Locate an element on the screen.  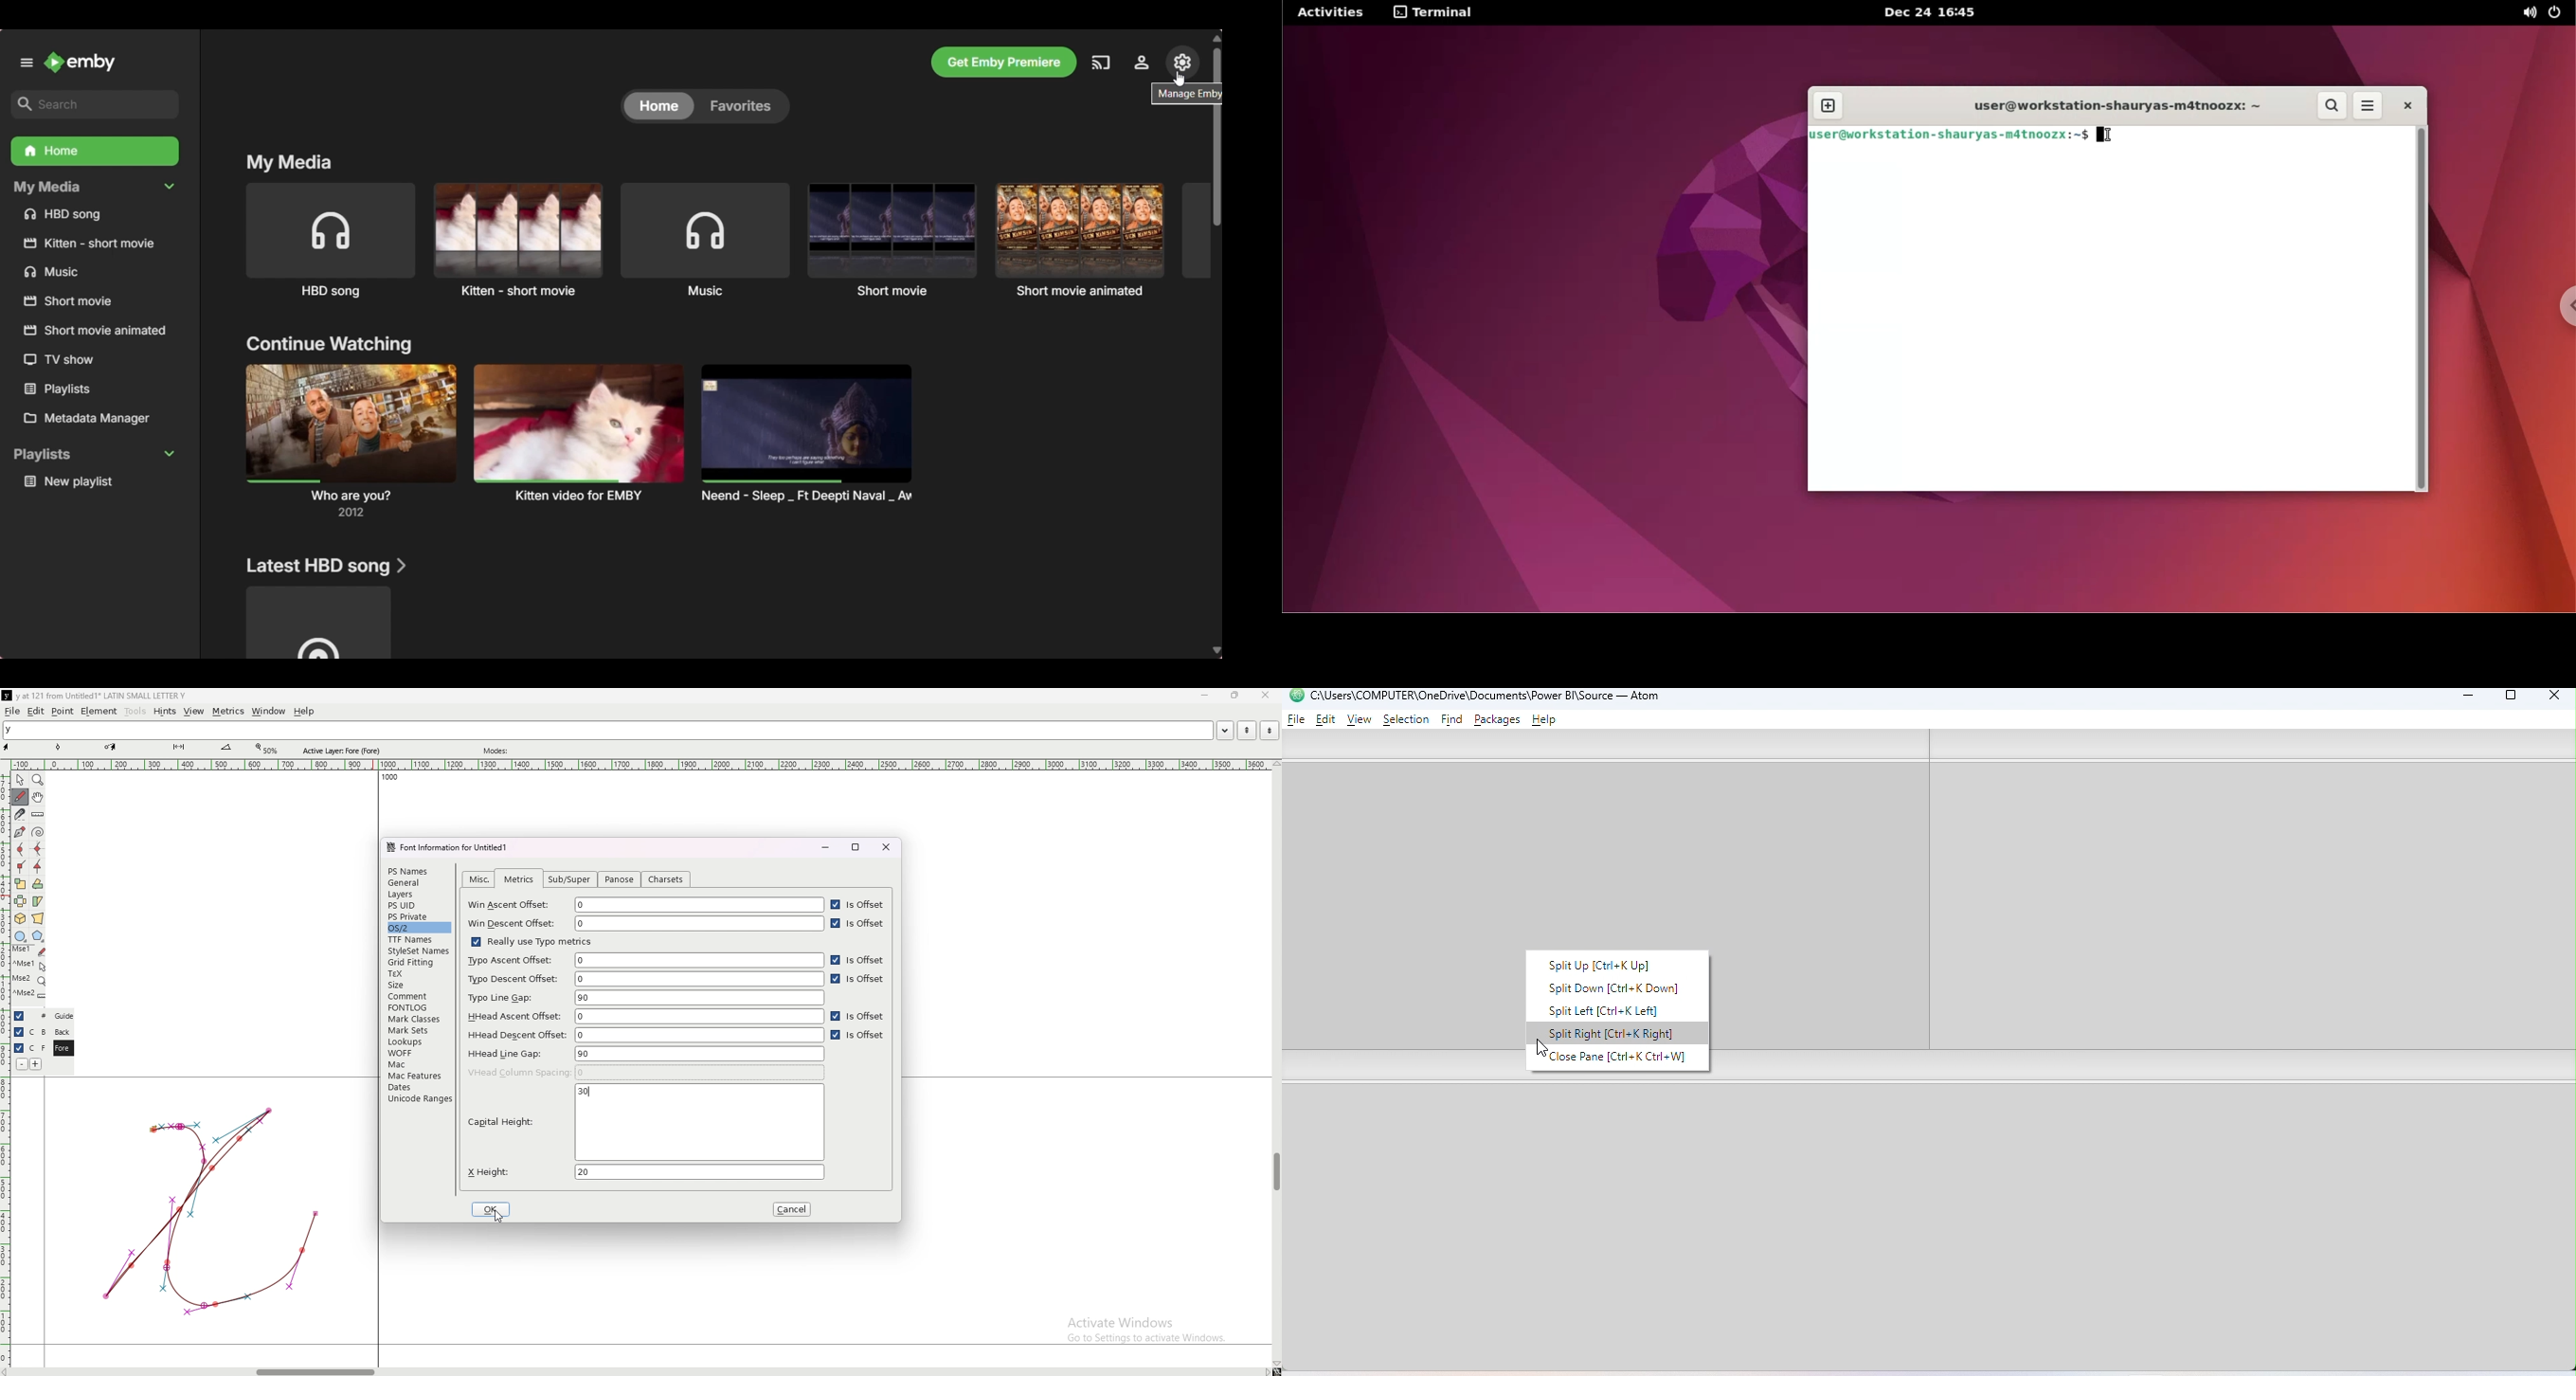
panose is located at coordinates (618, 880).